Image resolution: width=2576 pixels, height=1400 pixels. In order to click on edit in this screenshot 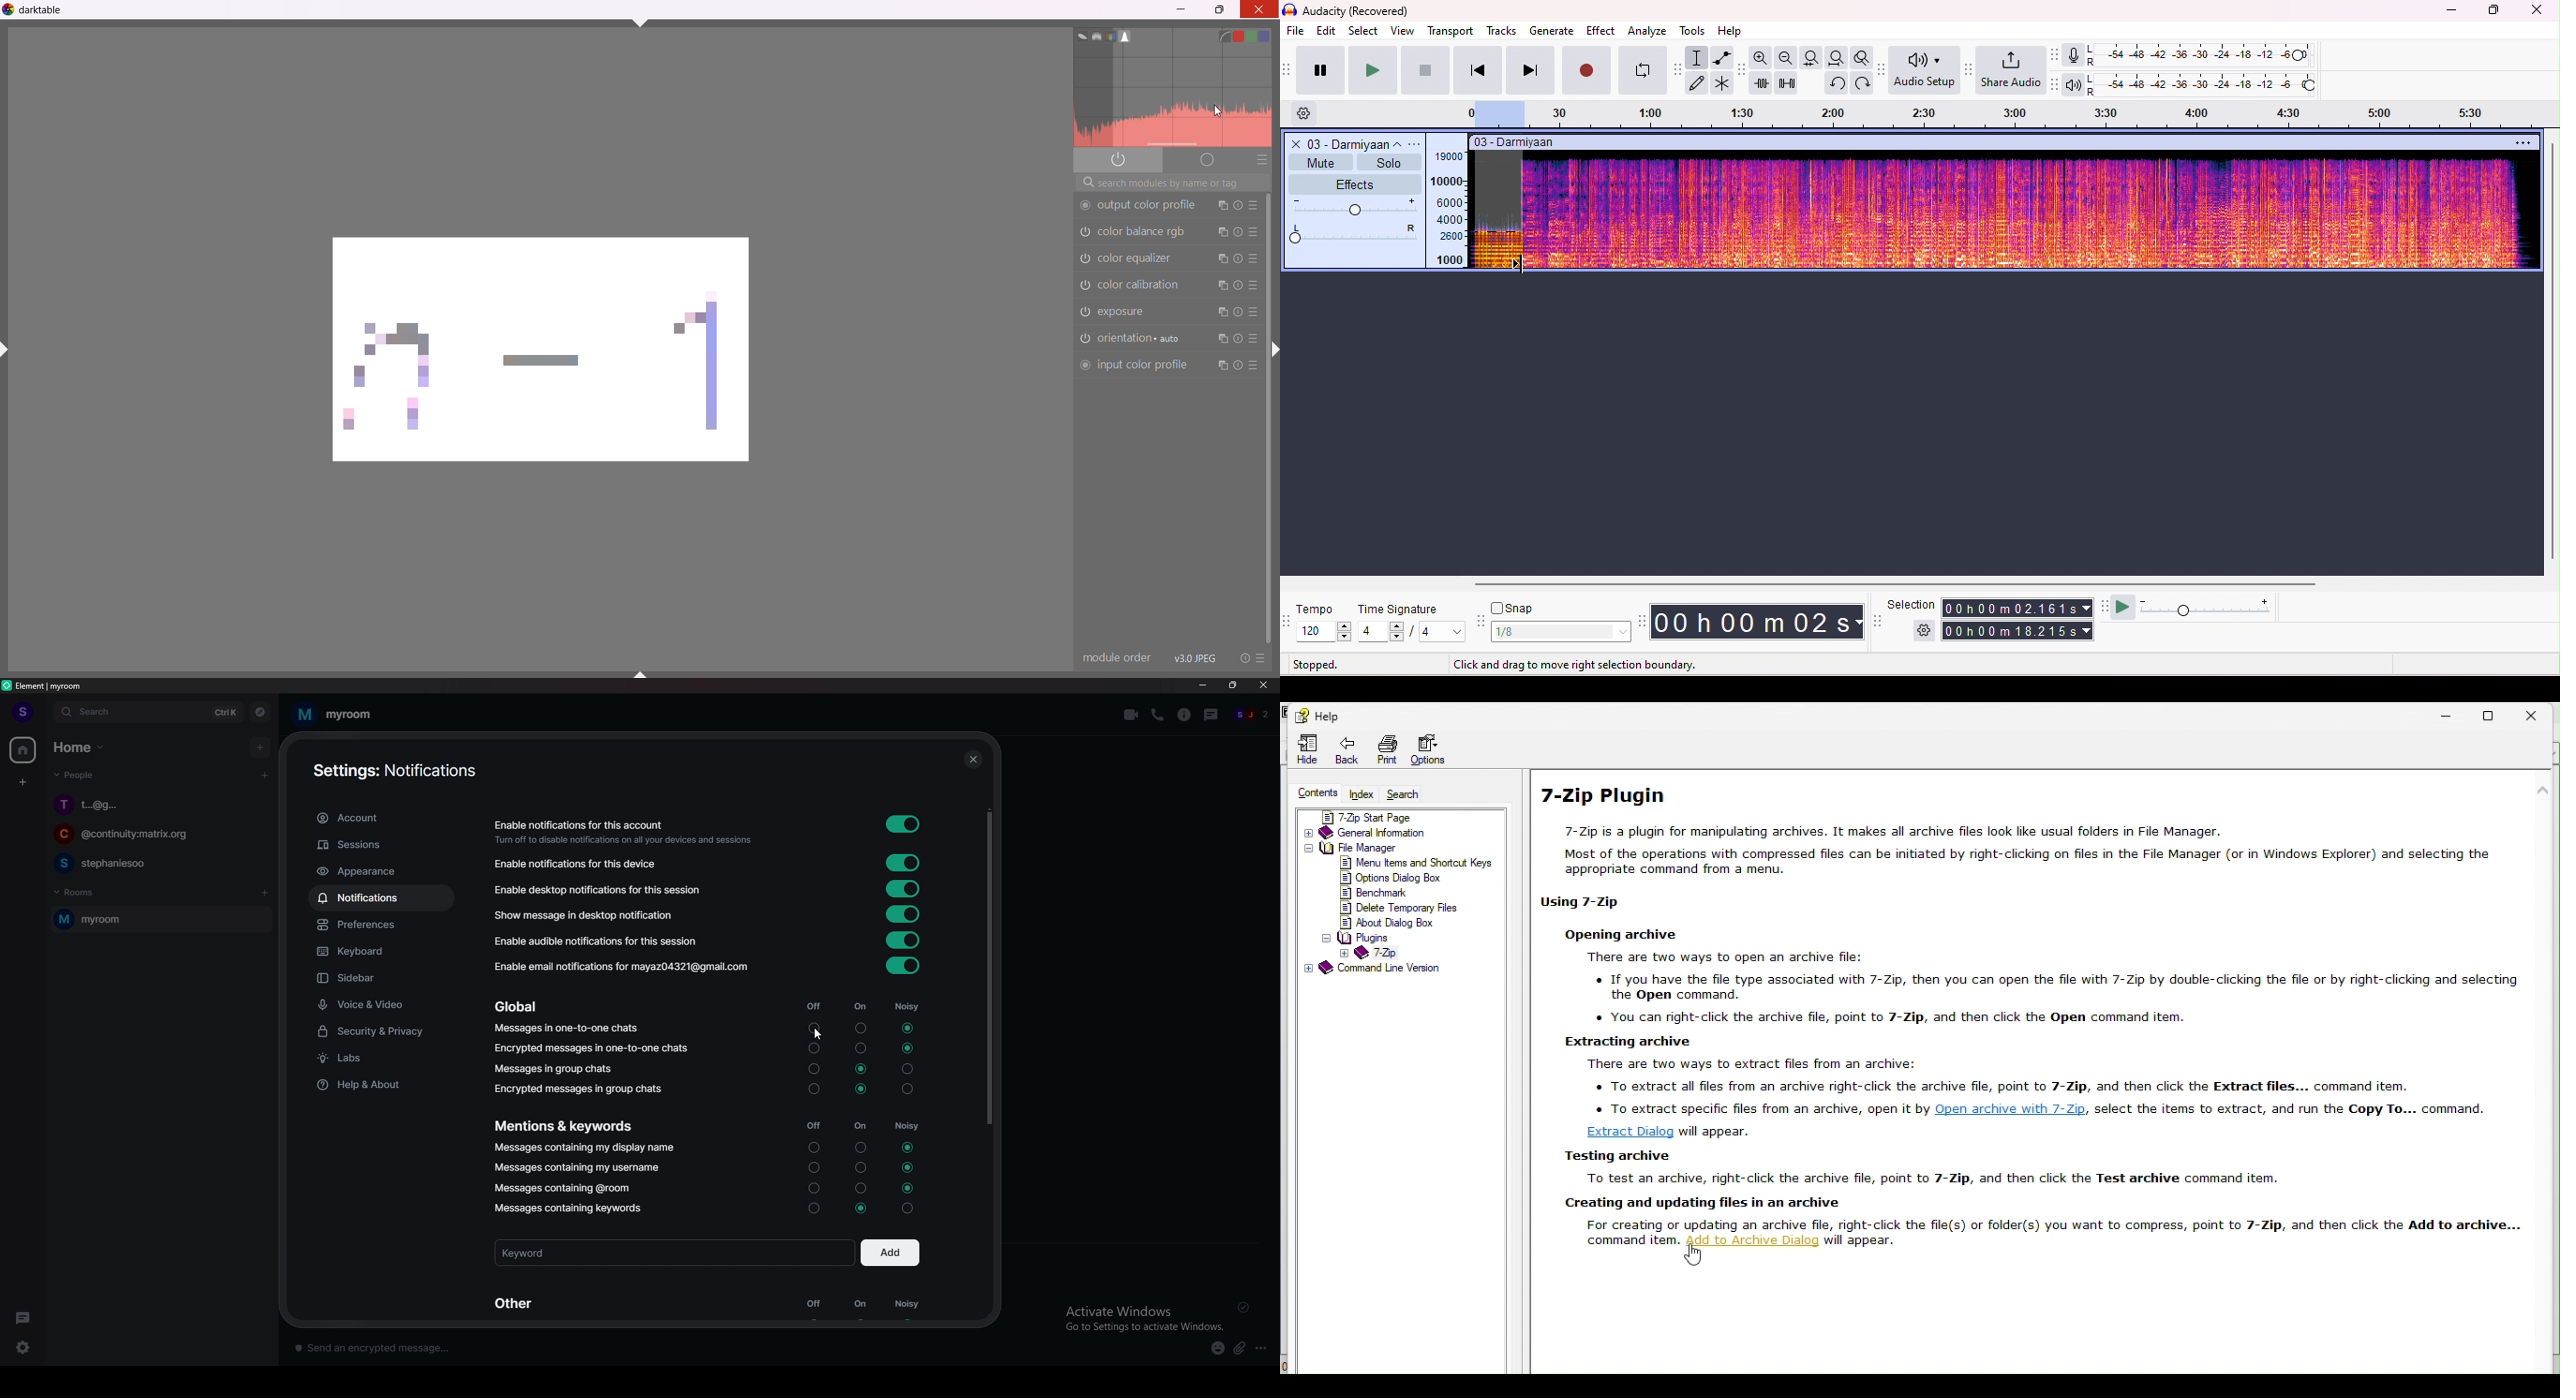, I will do `click(1327, 32)`.